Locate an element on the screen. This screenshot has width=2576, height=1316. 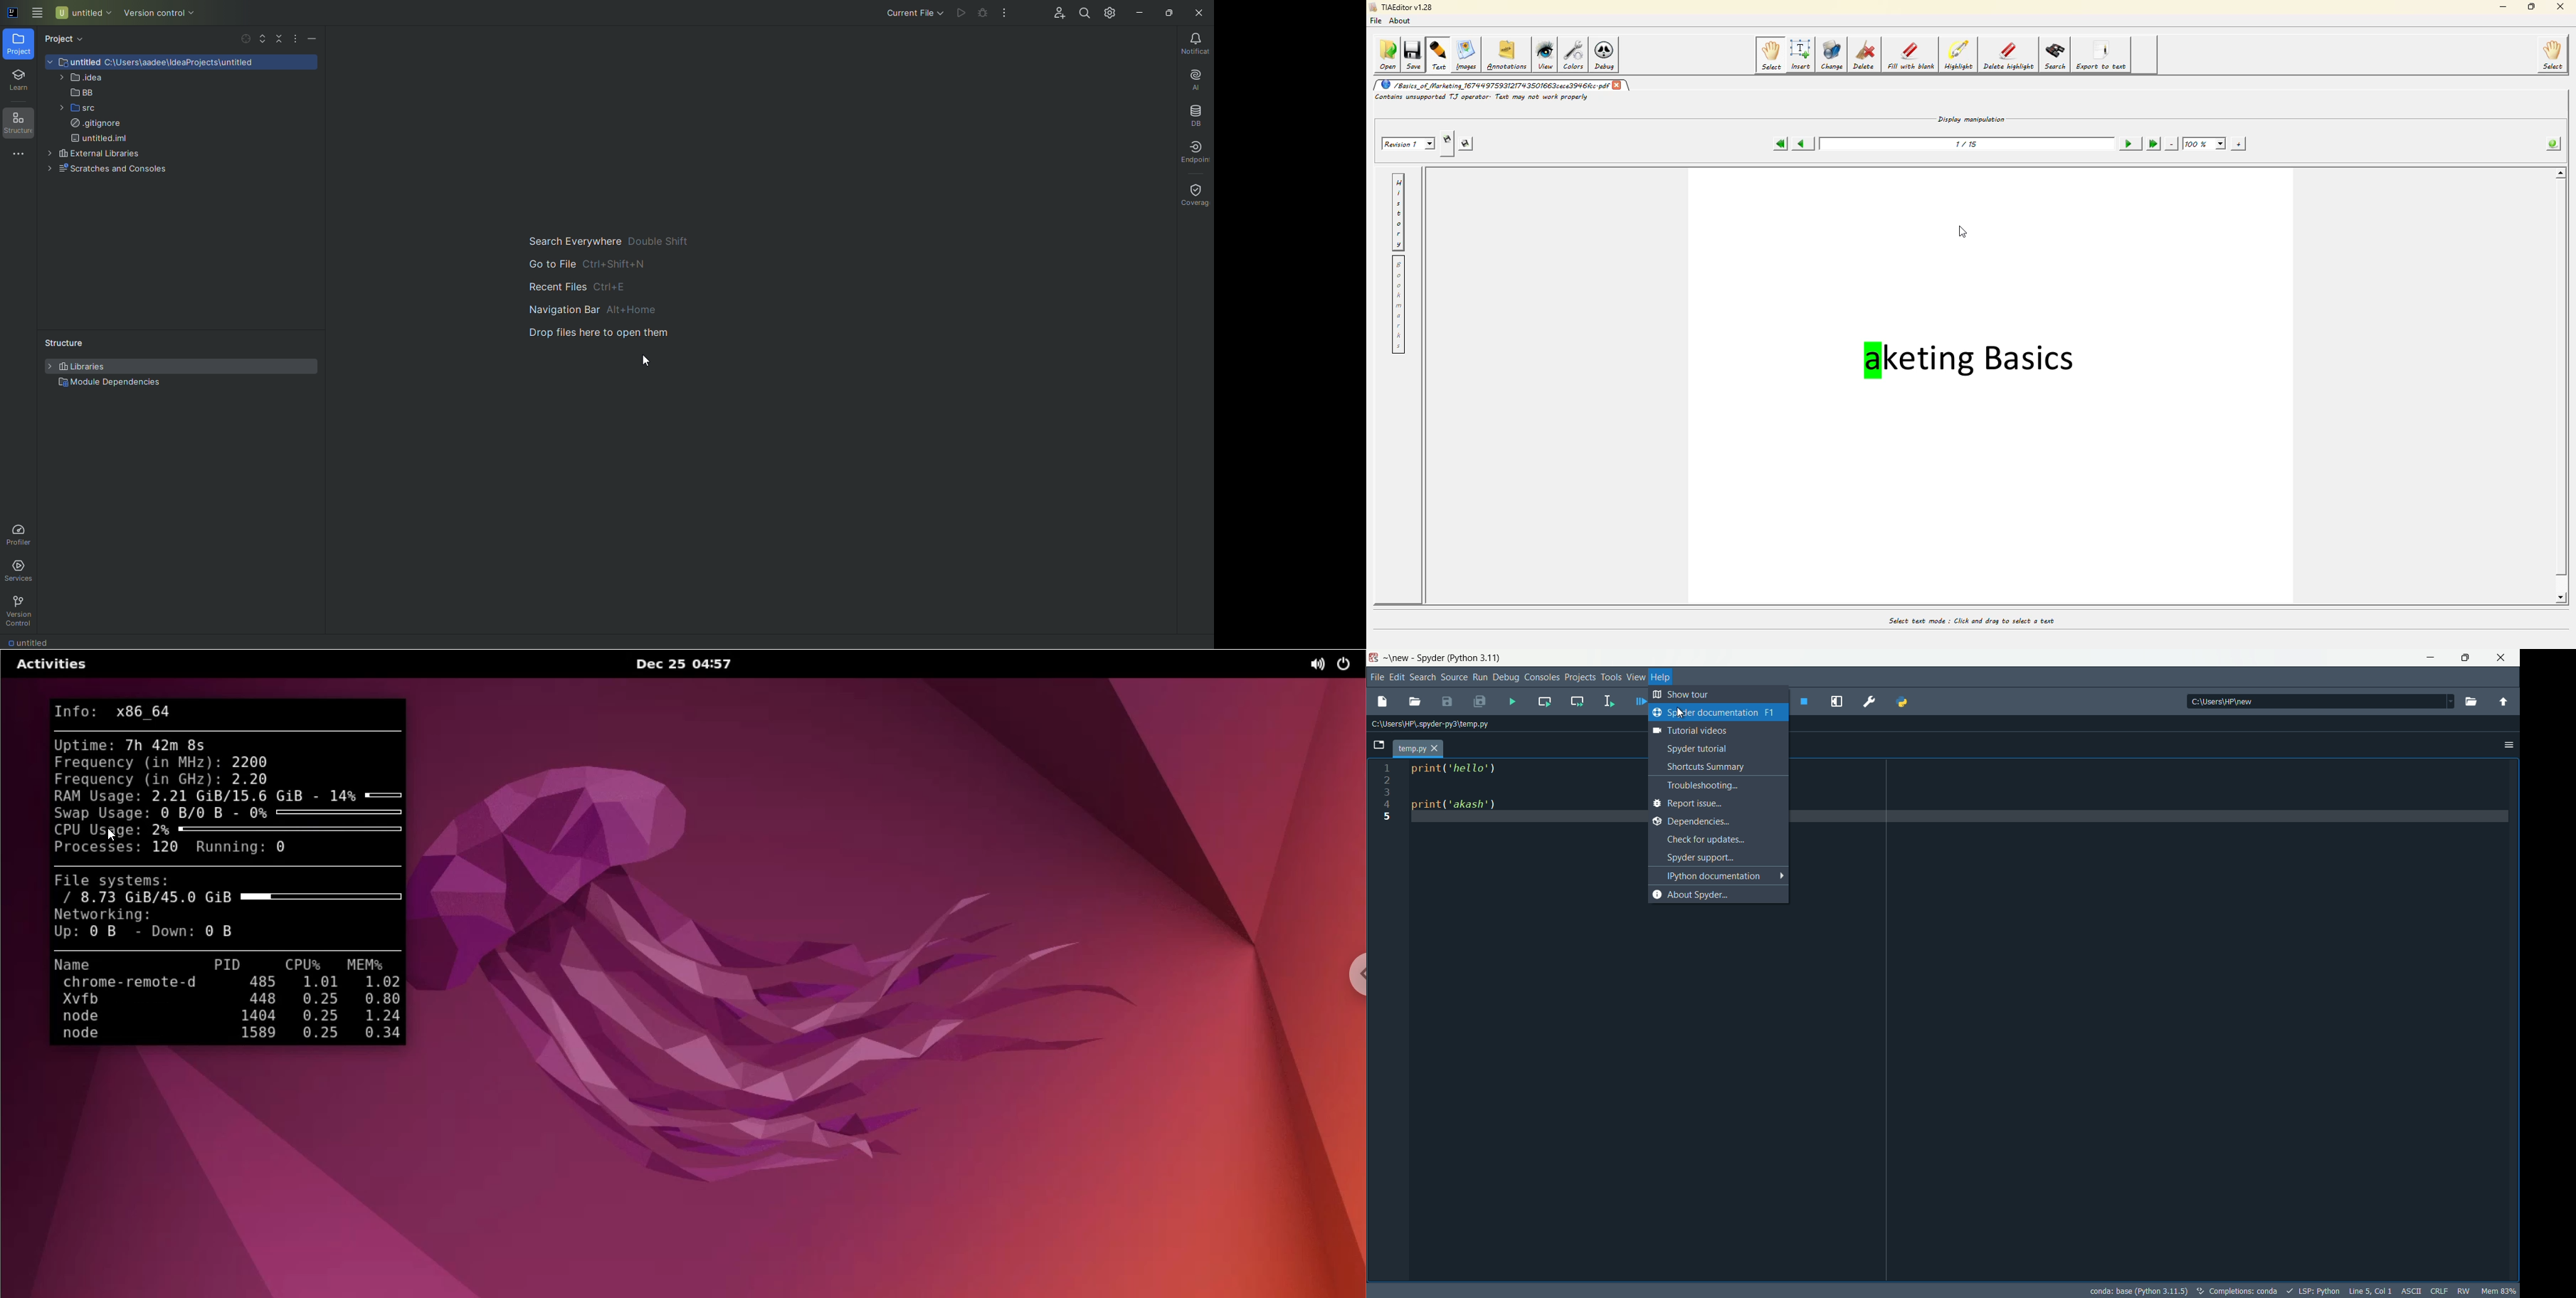
Run is located at coordinates (959, 14).